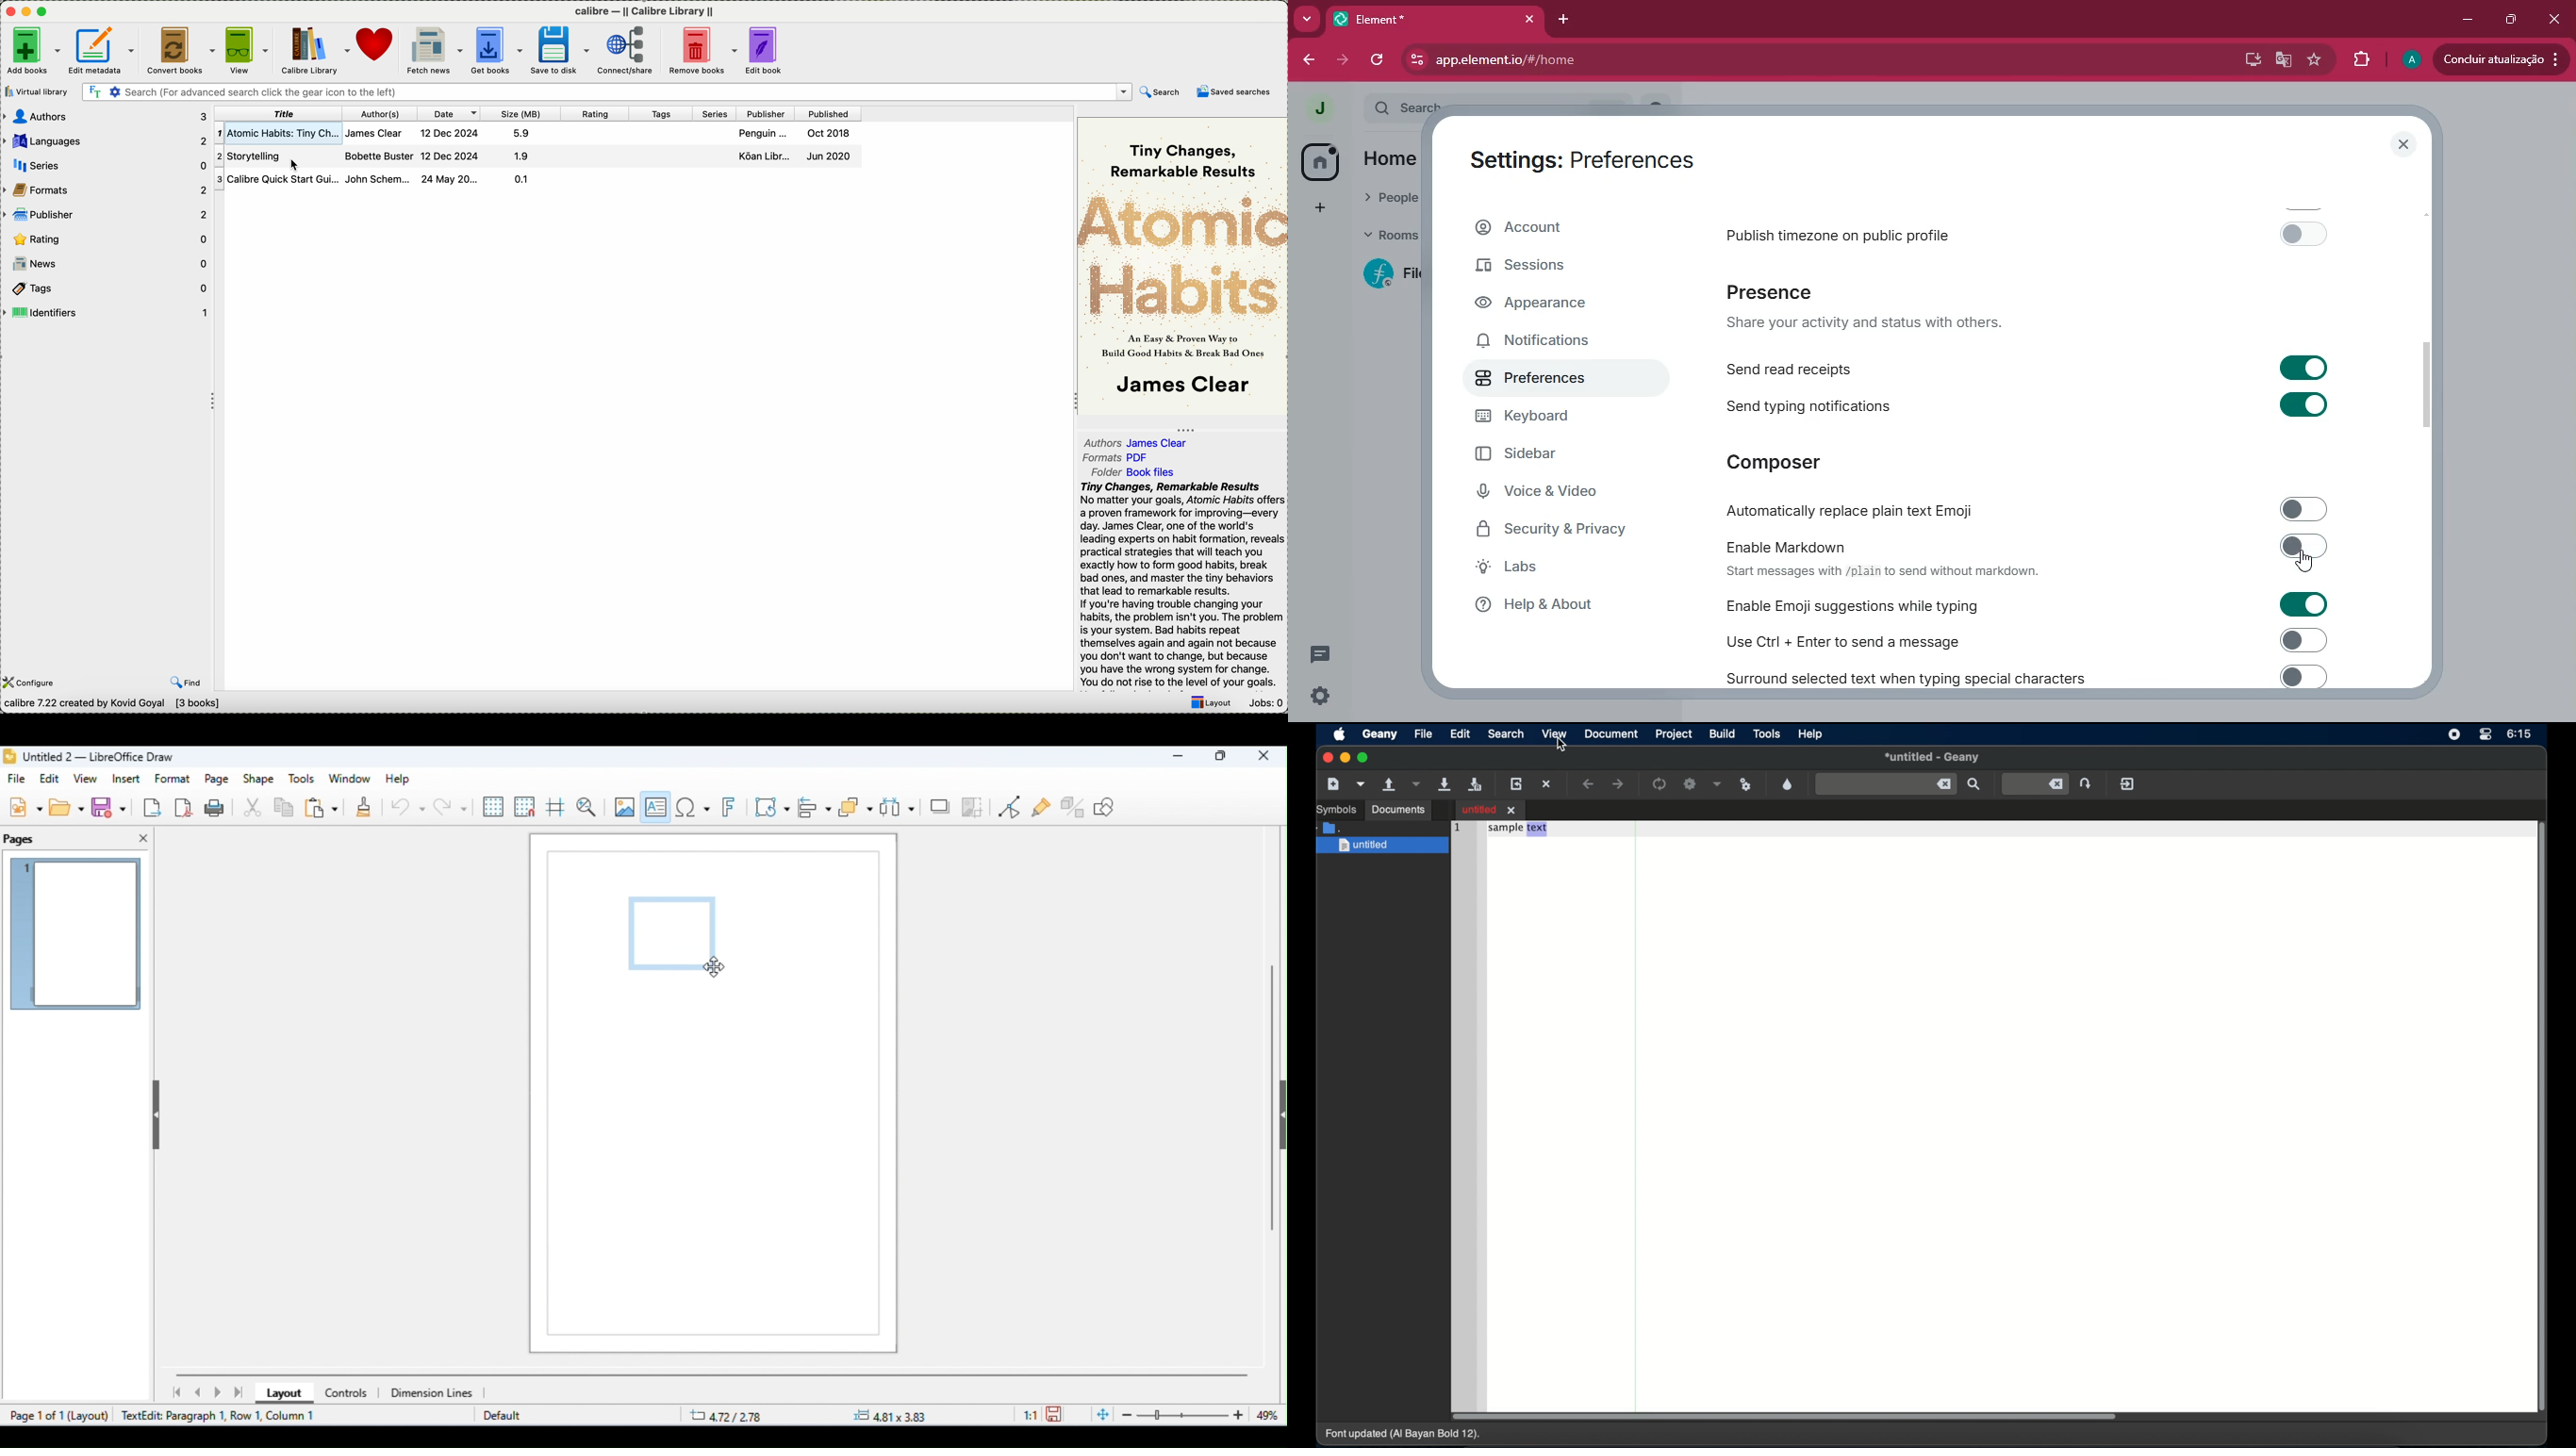  Describe the element at coordinates (104, 51) in the screenshot. I see `edit metadata` at that location.